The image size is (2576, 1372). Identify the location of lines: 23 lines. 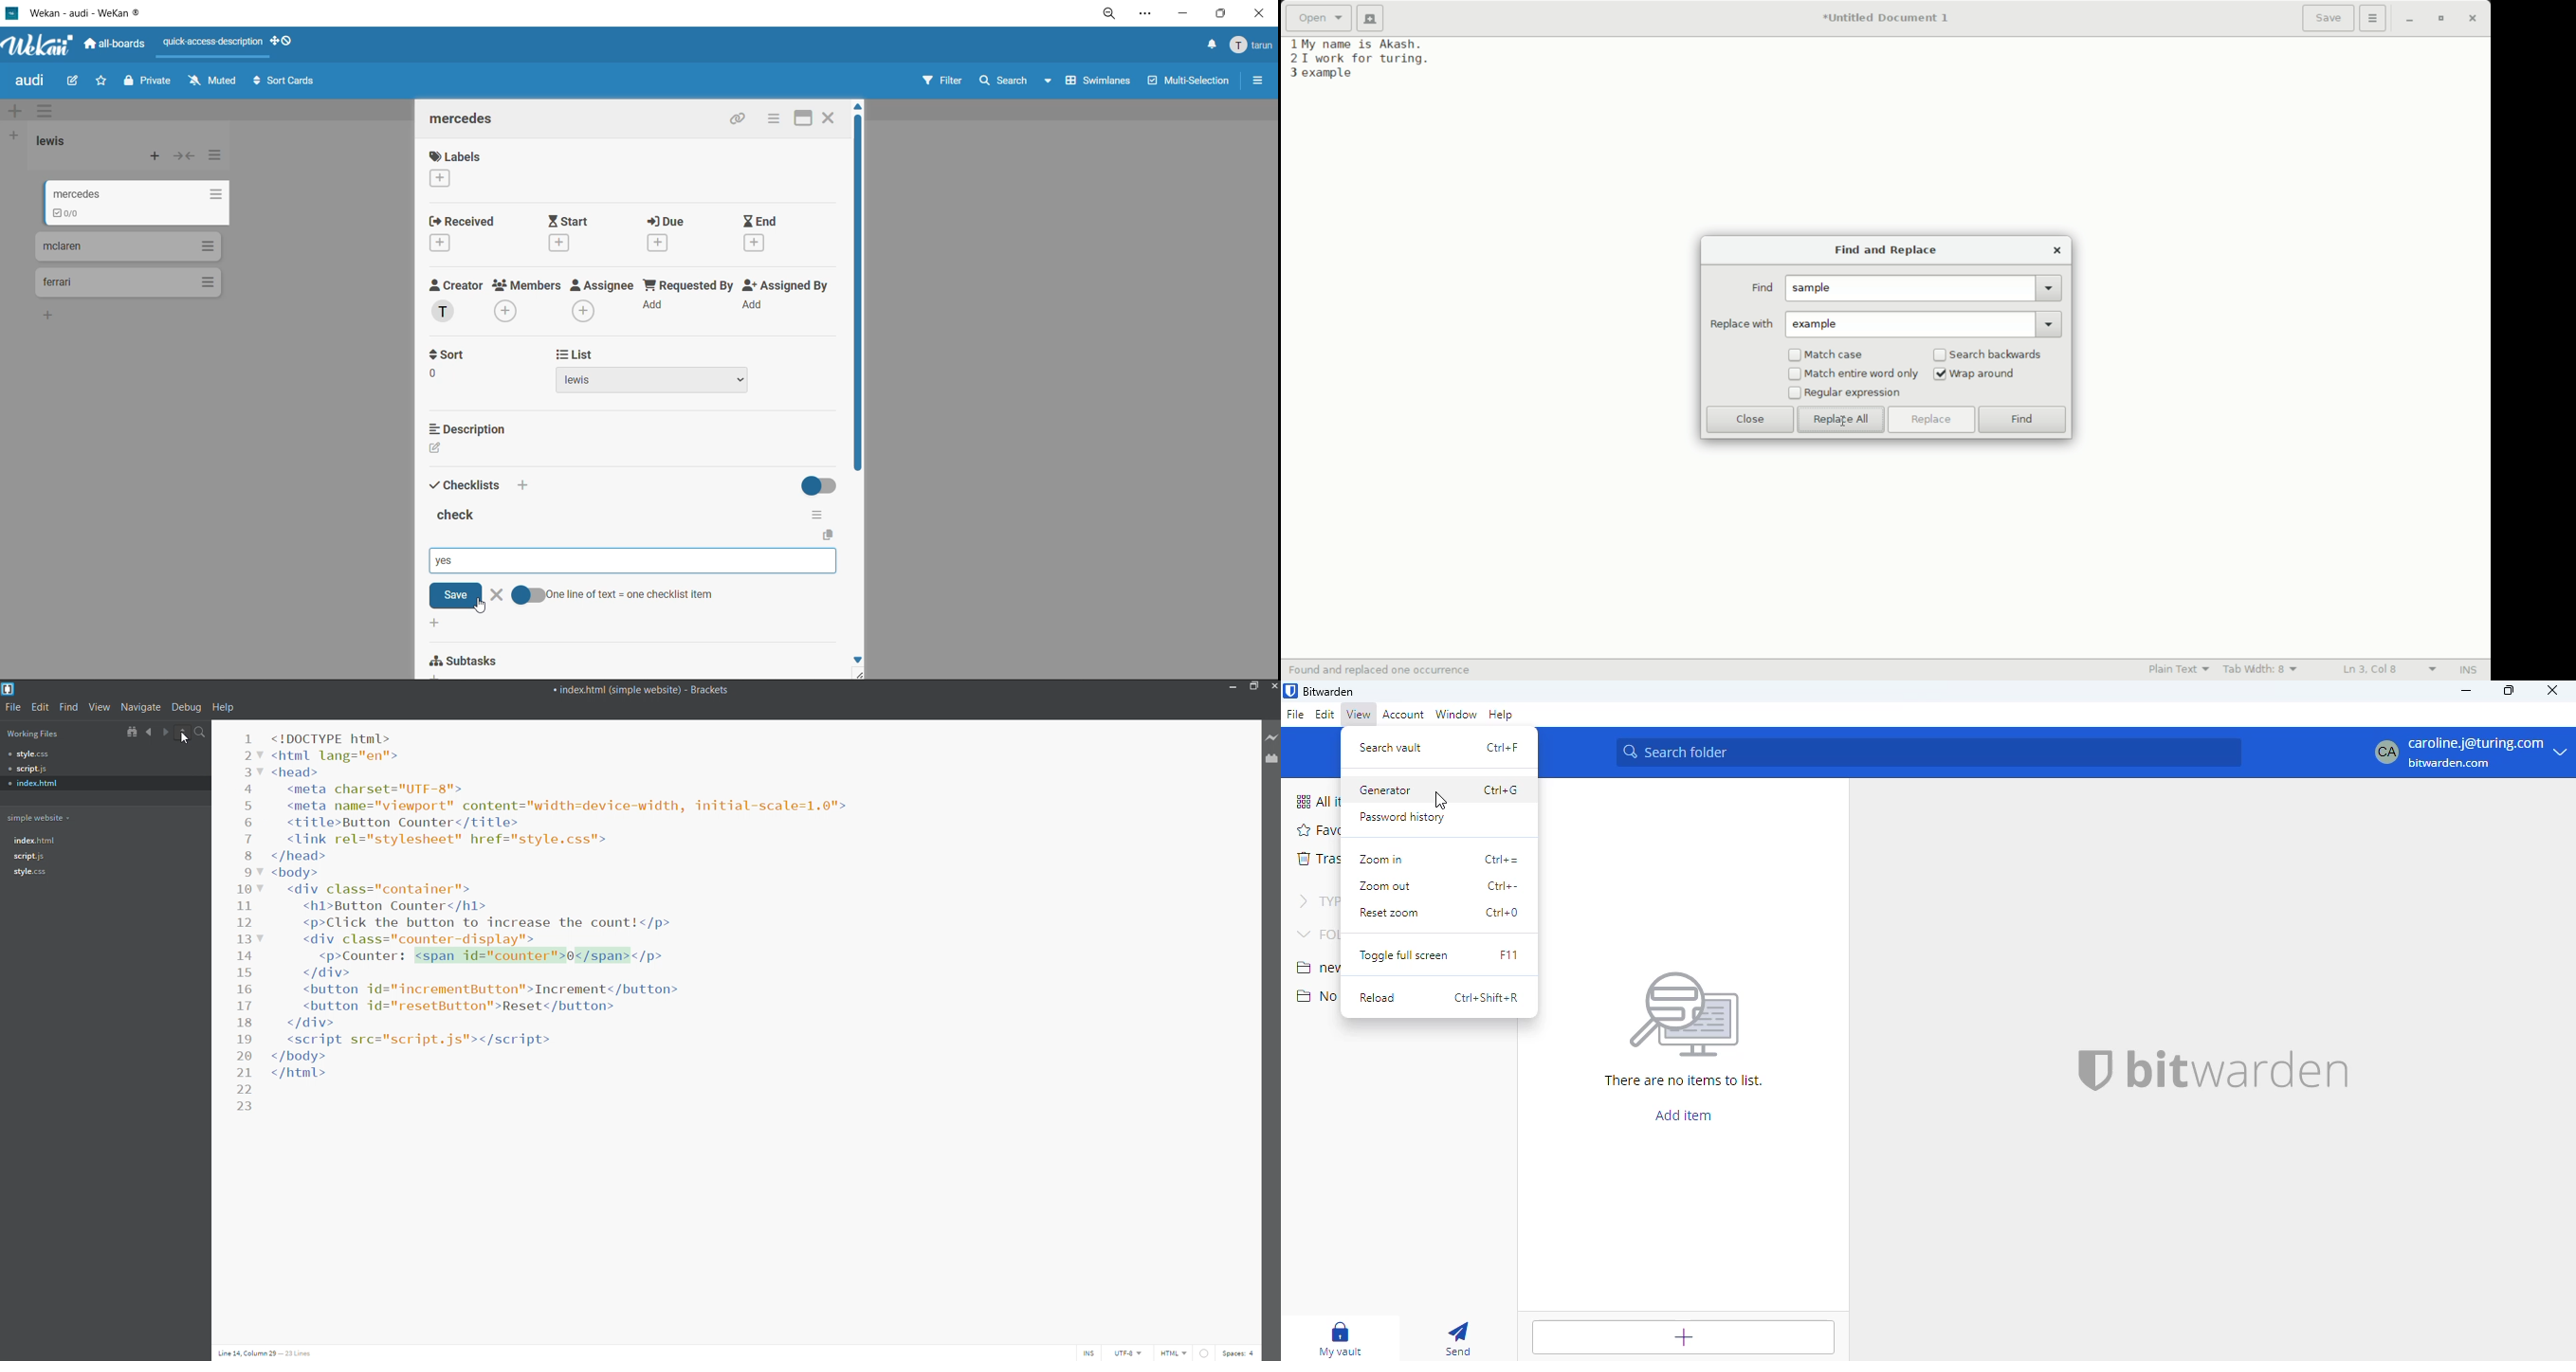
(300, 1354).